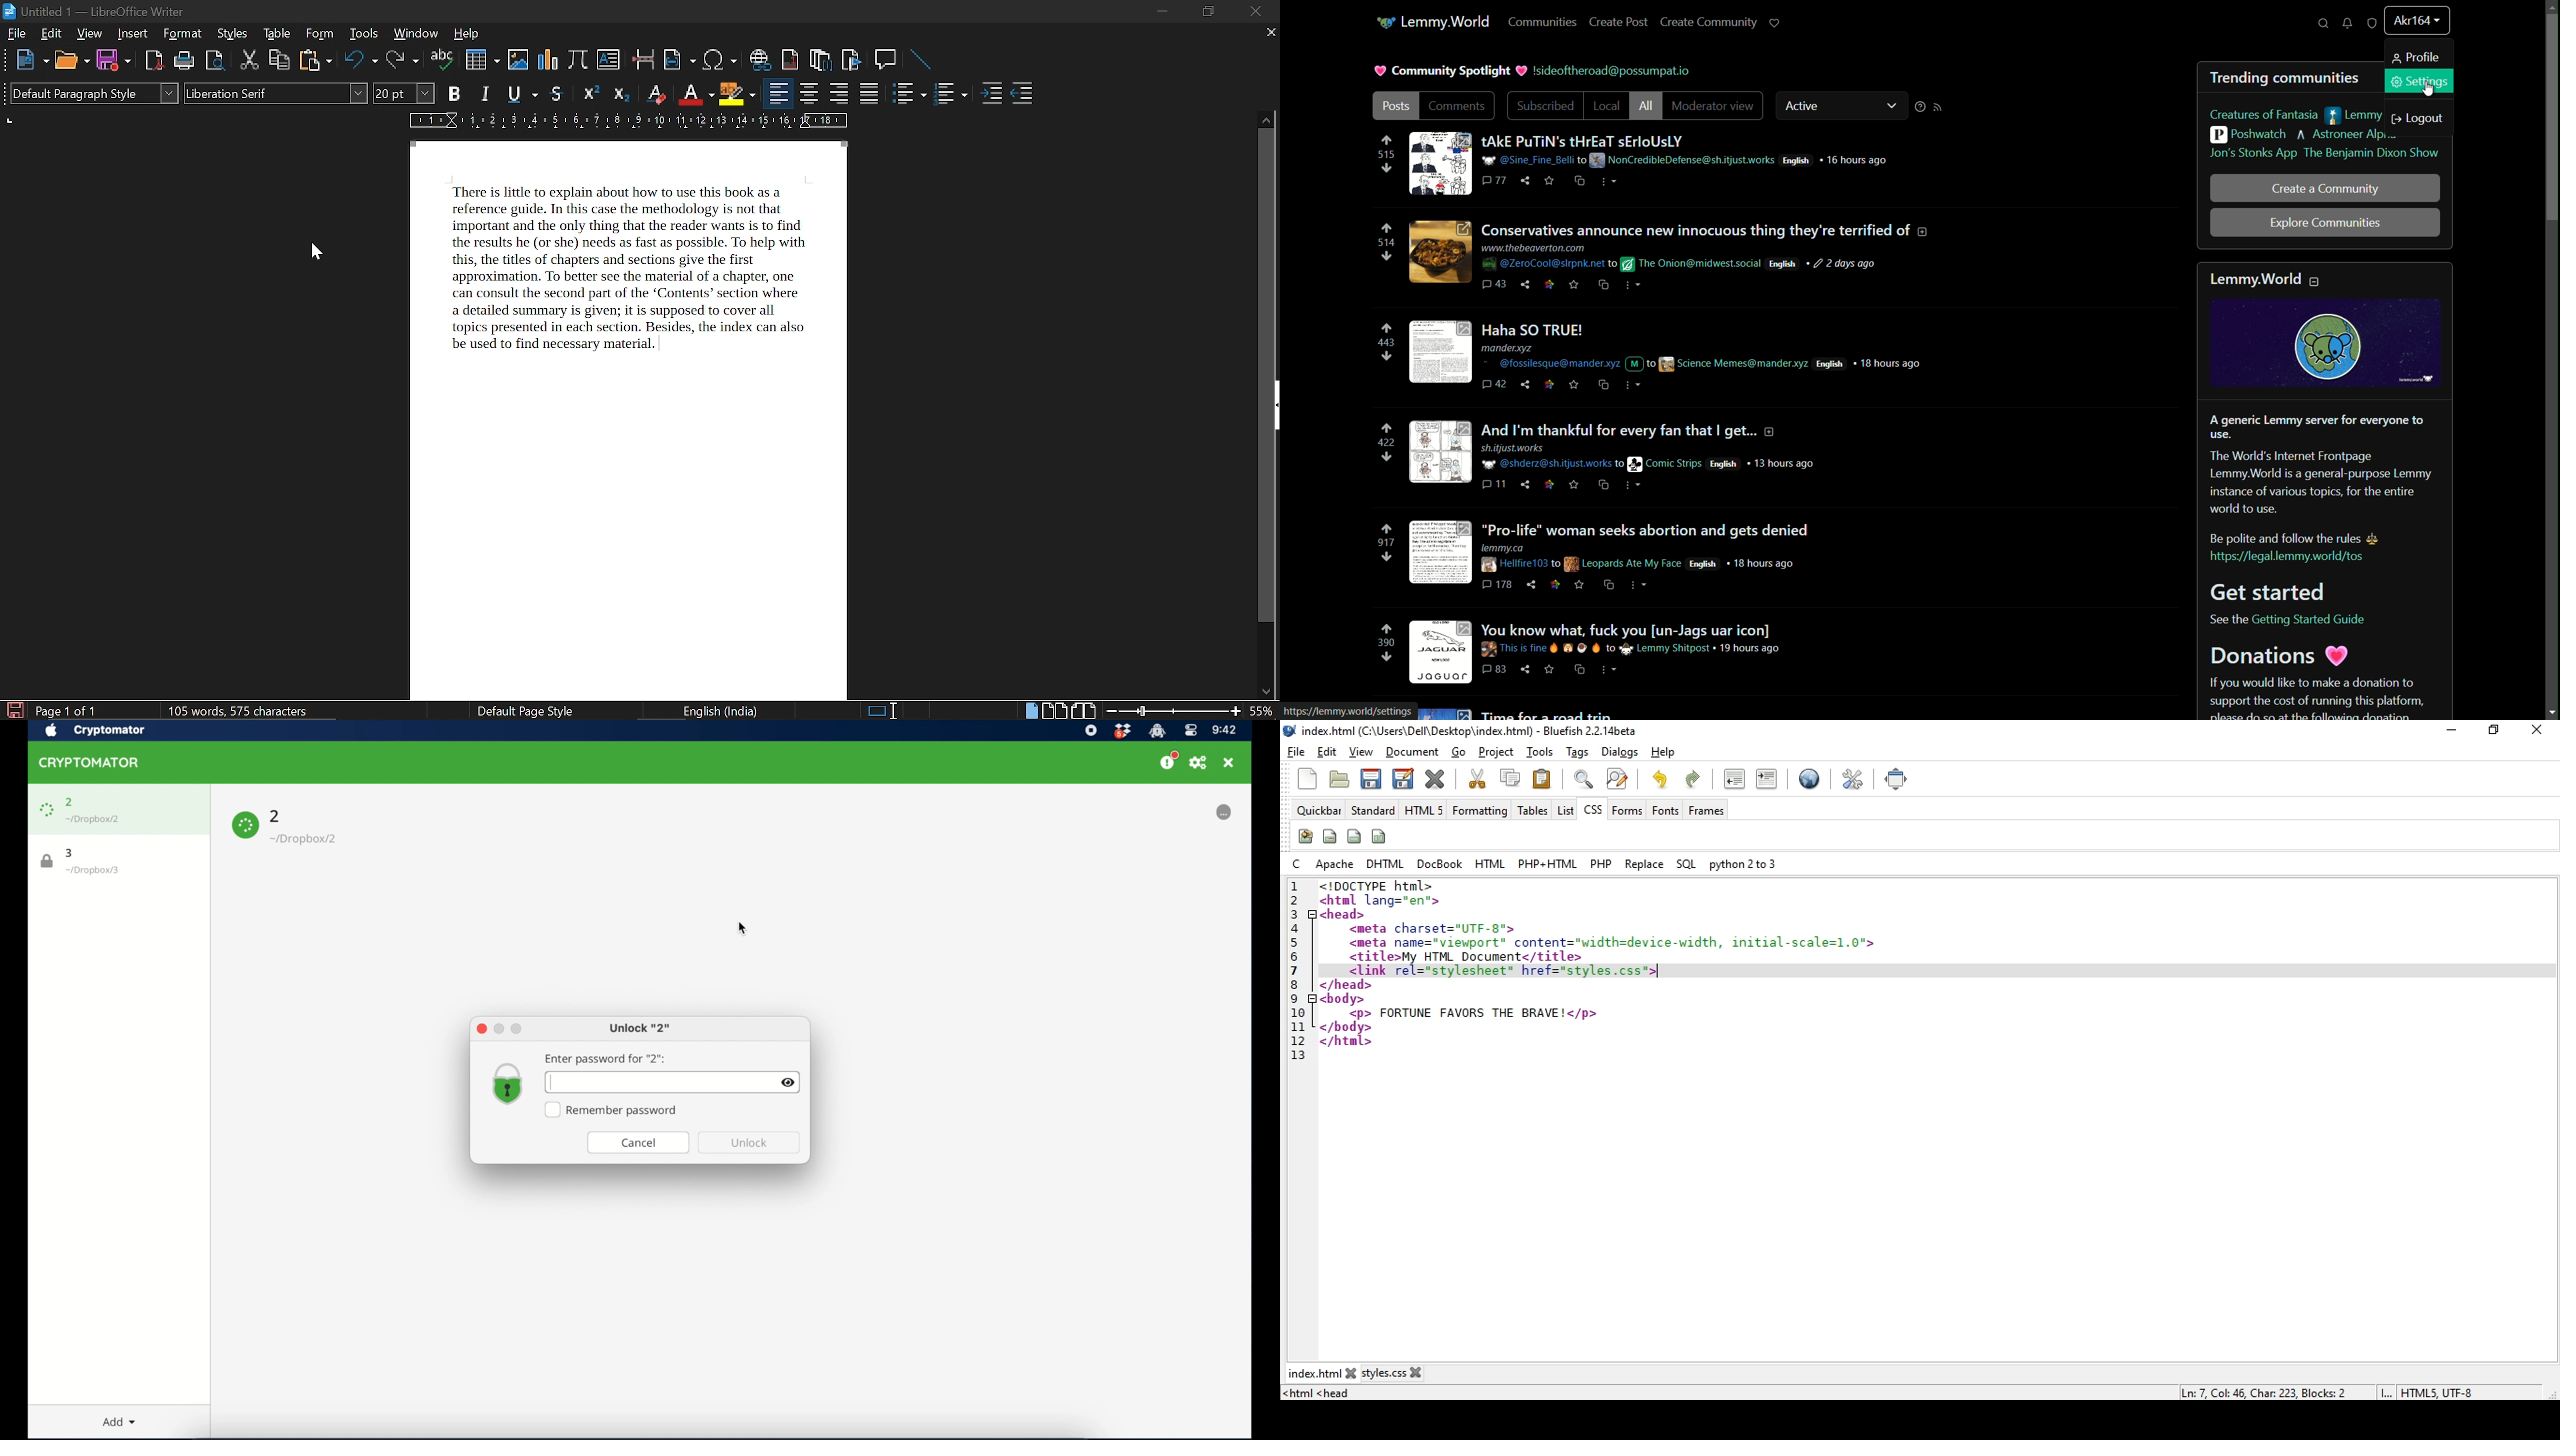 This screenshot has height=1456, width=2576. I want to click on frames, so click(1707, 811).